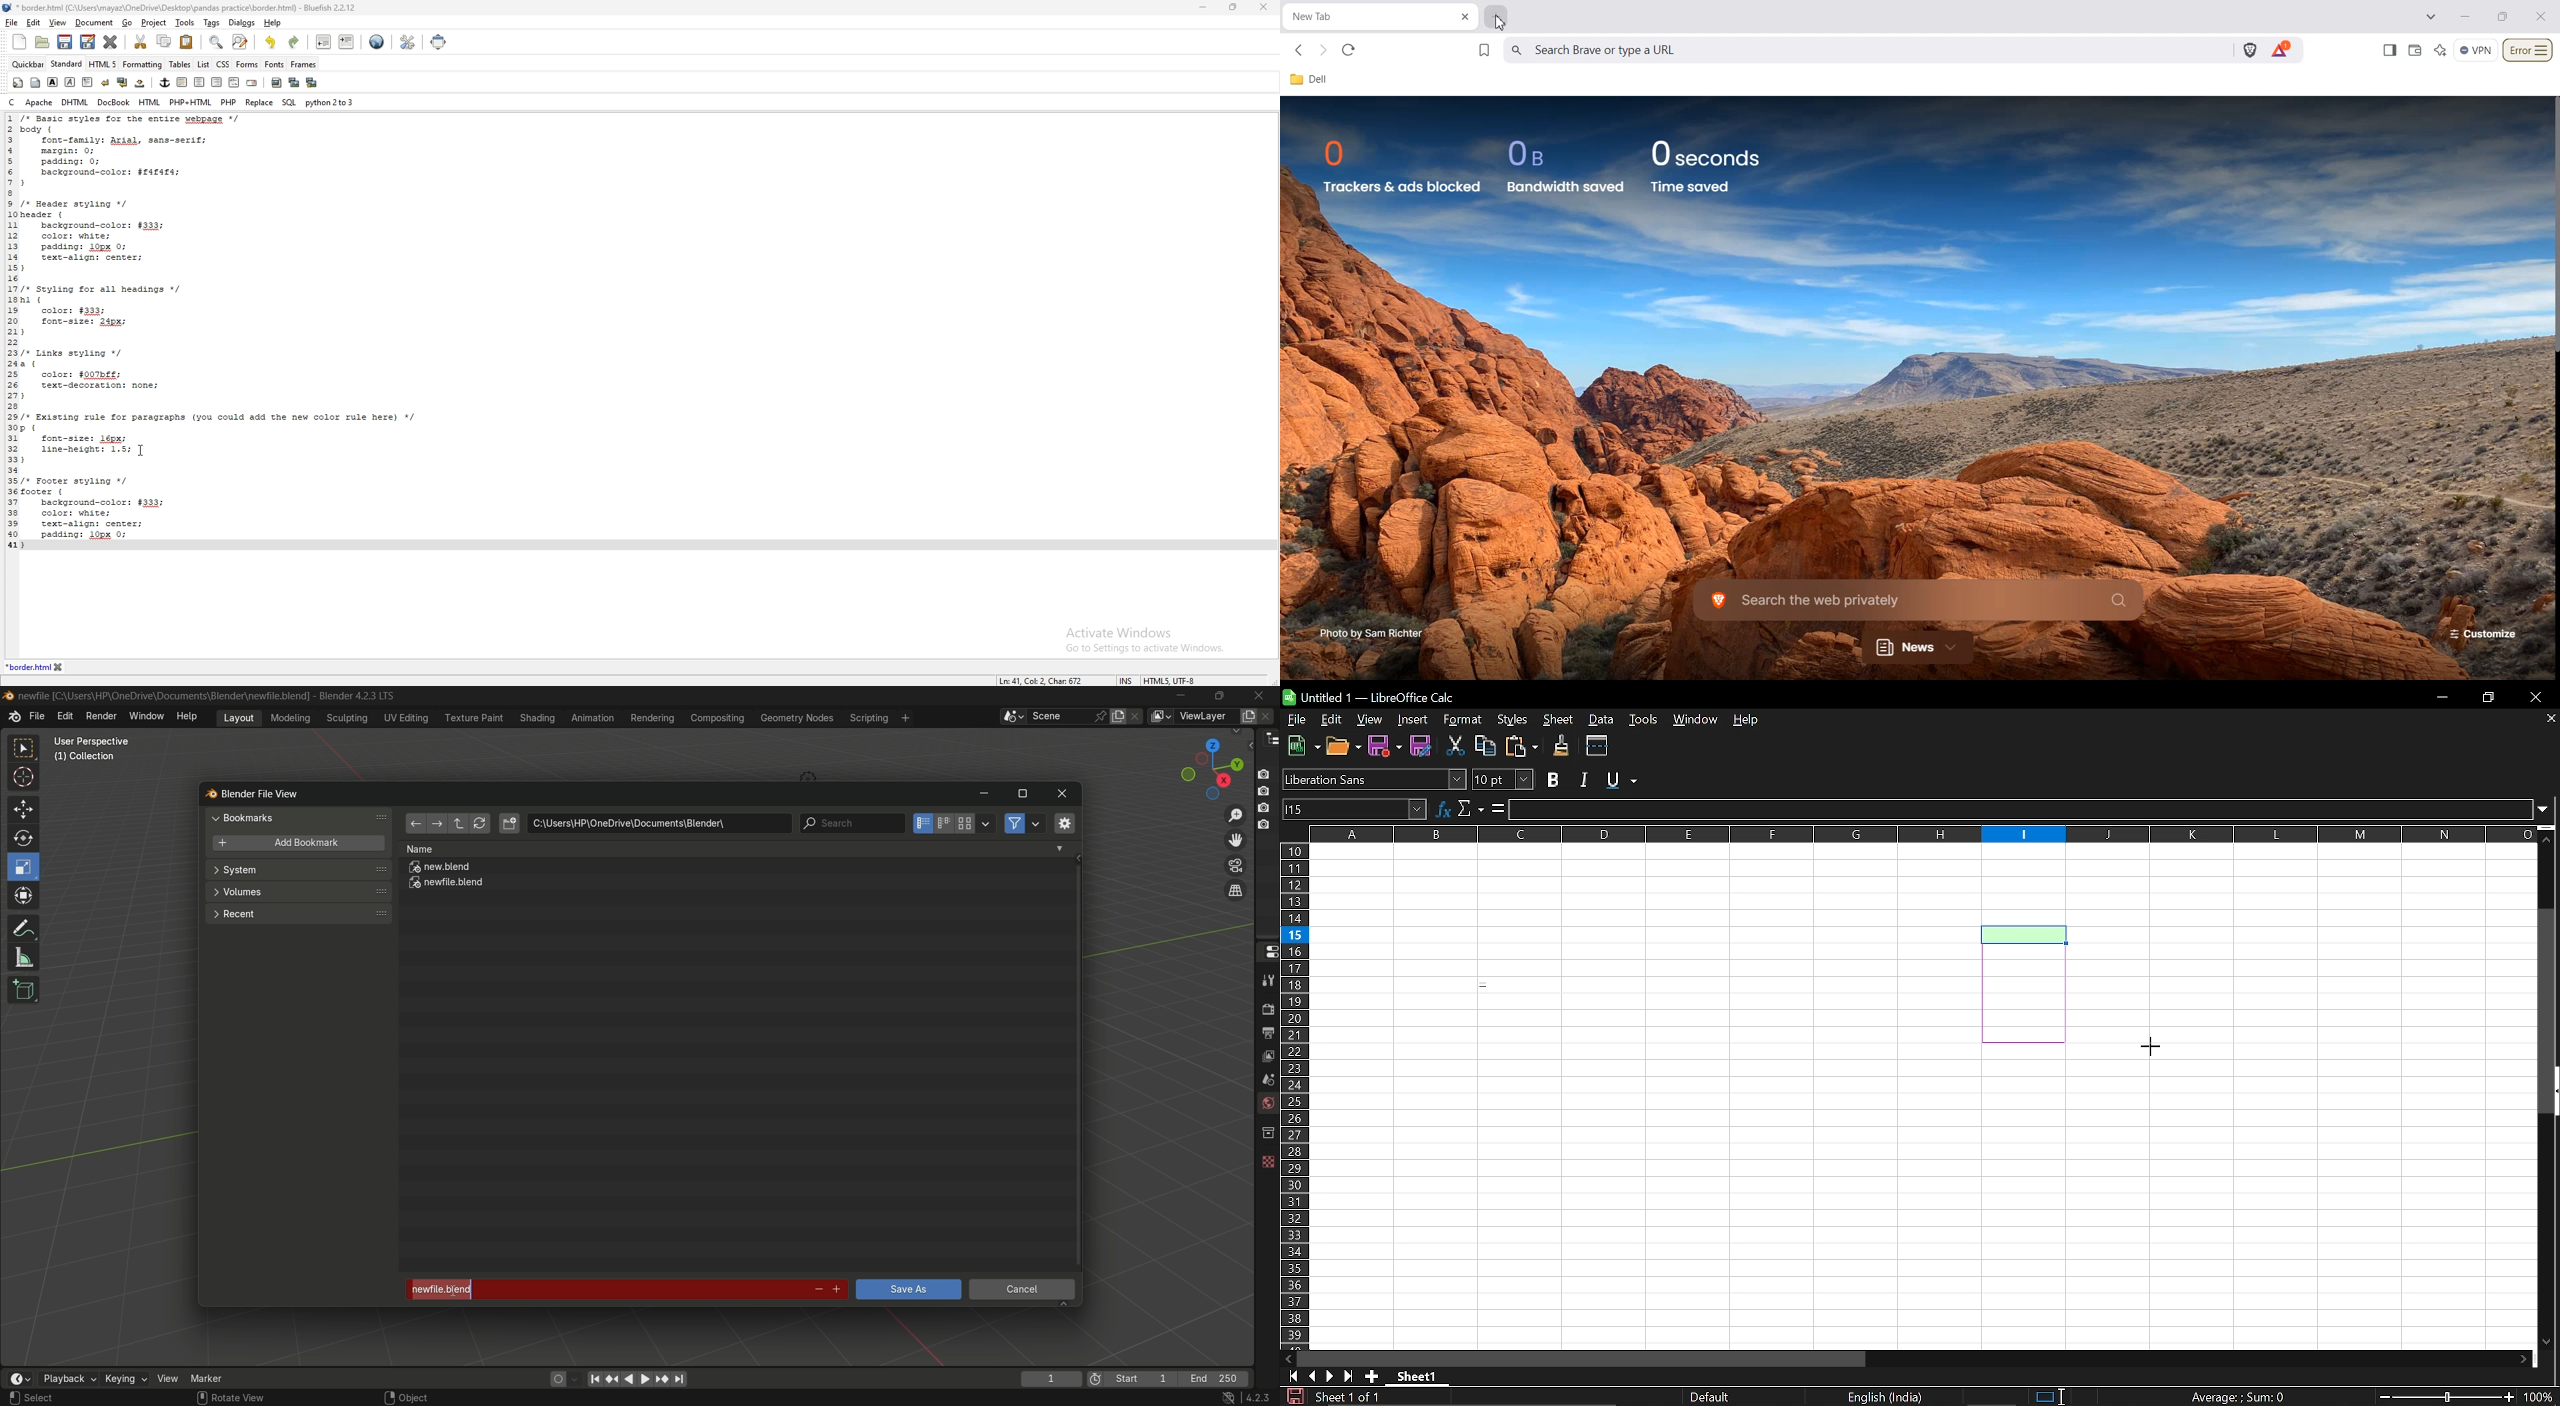  Describe the element at coordinates (262, 793) in the screenshot. I see `blender file view` at that location.